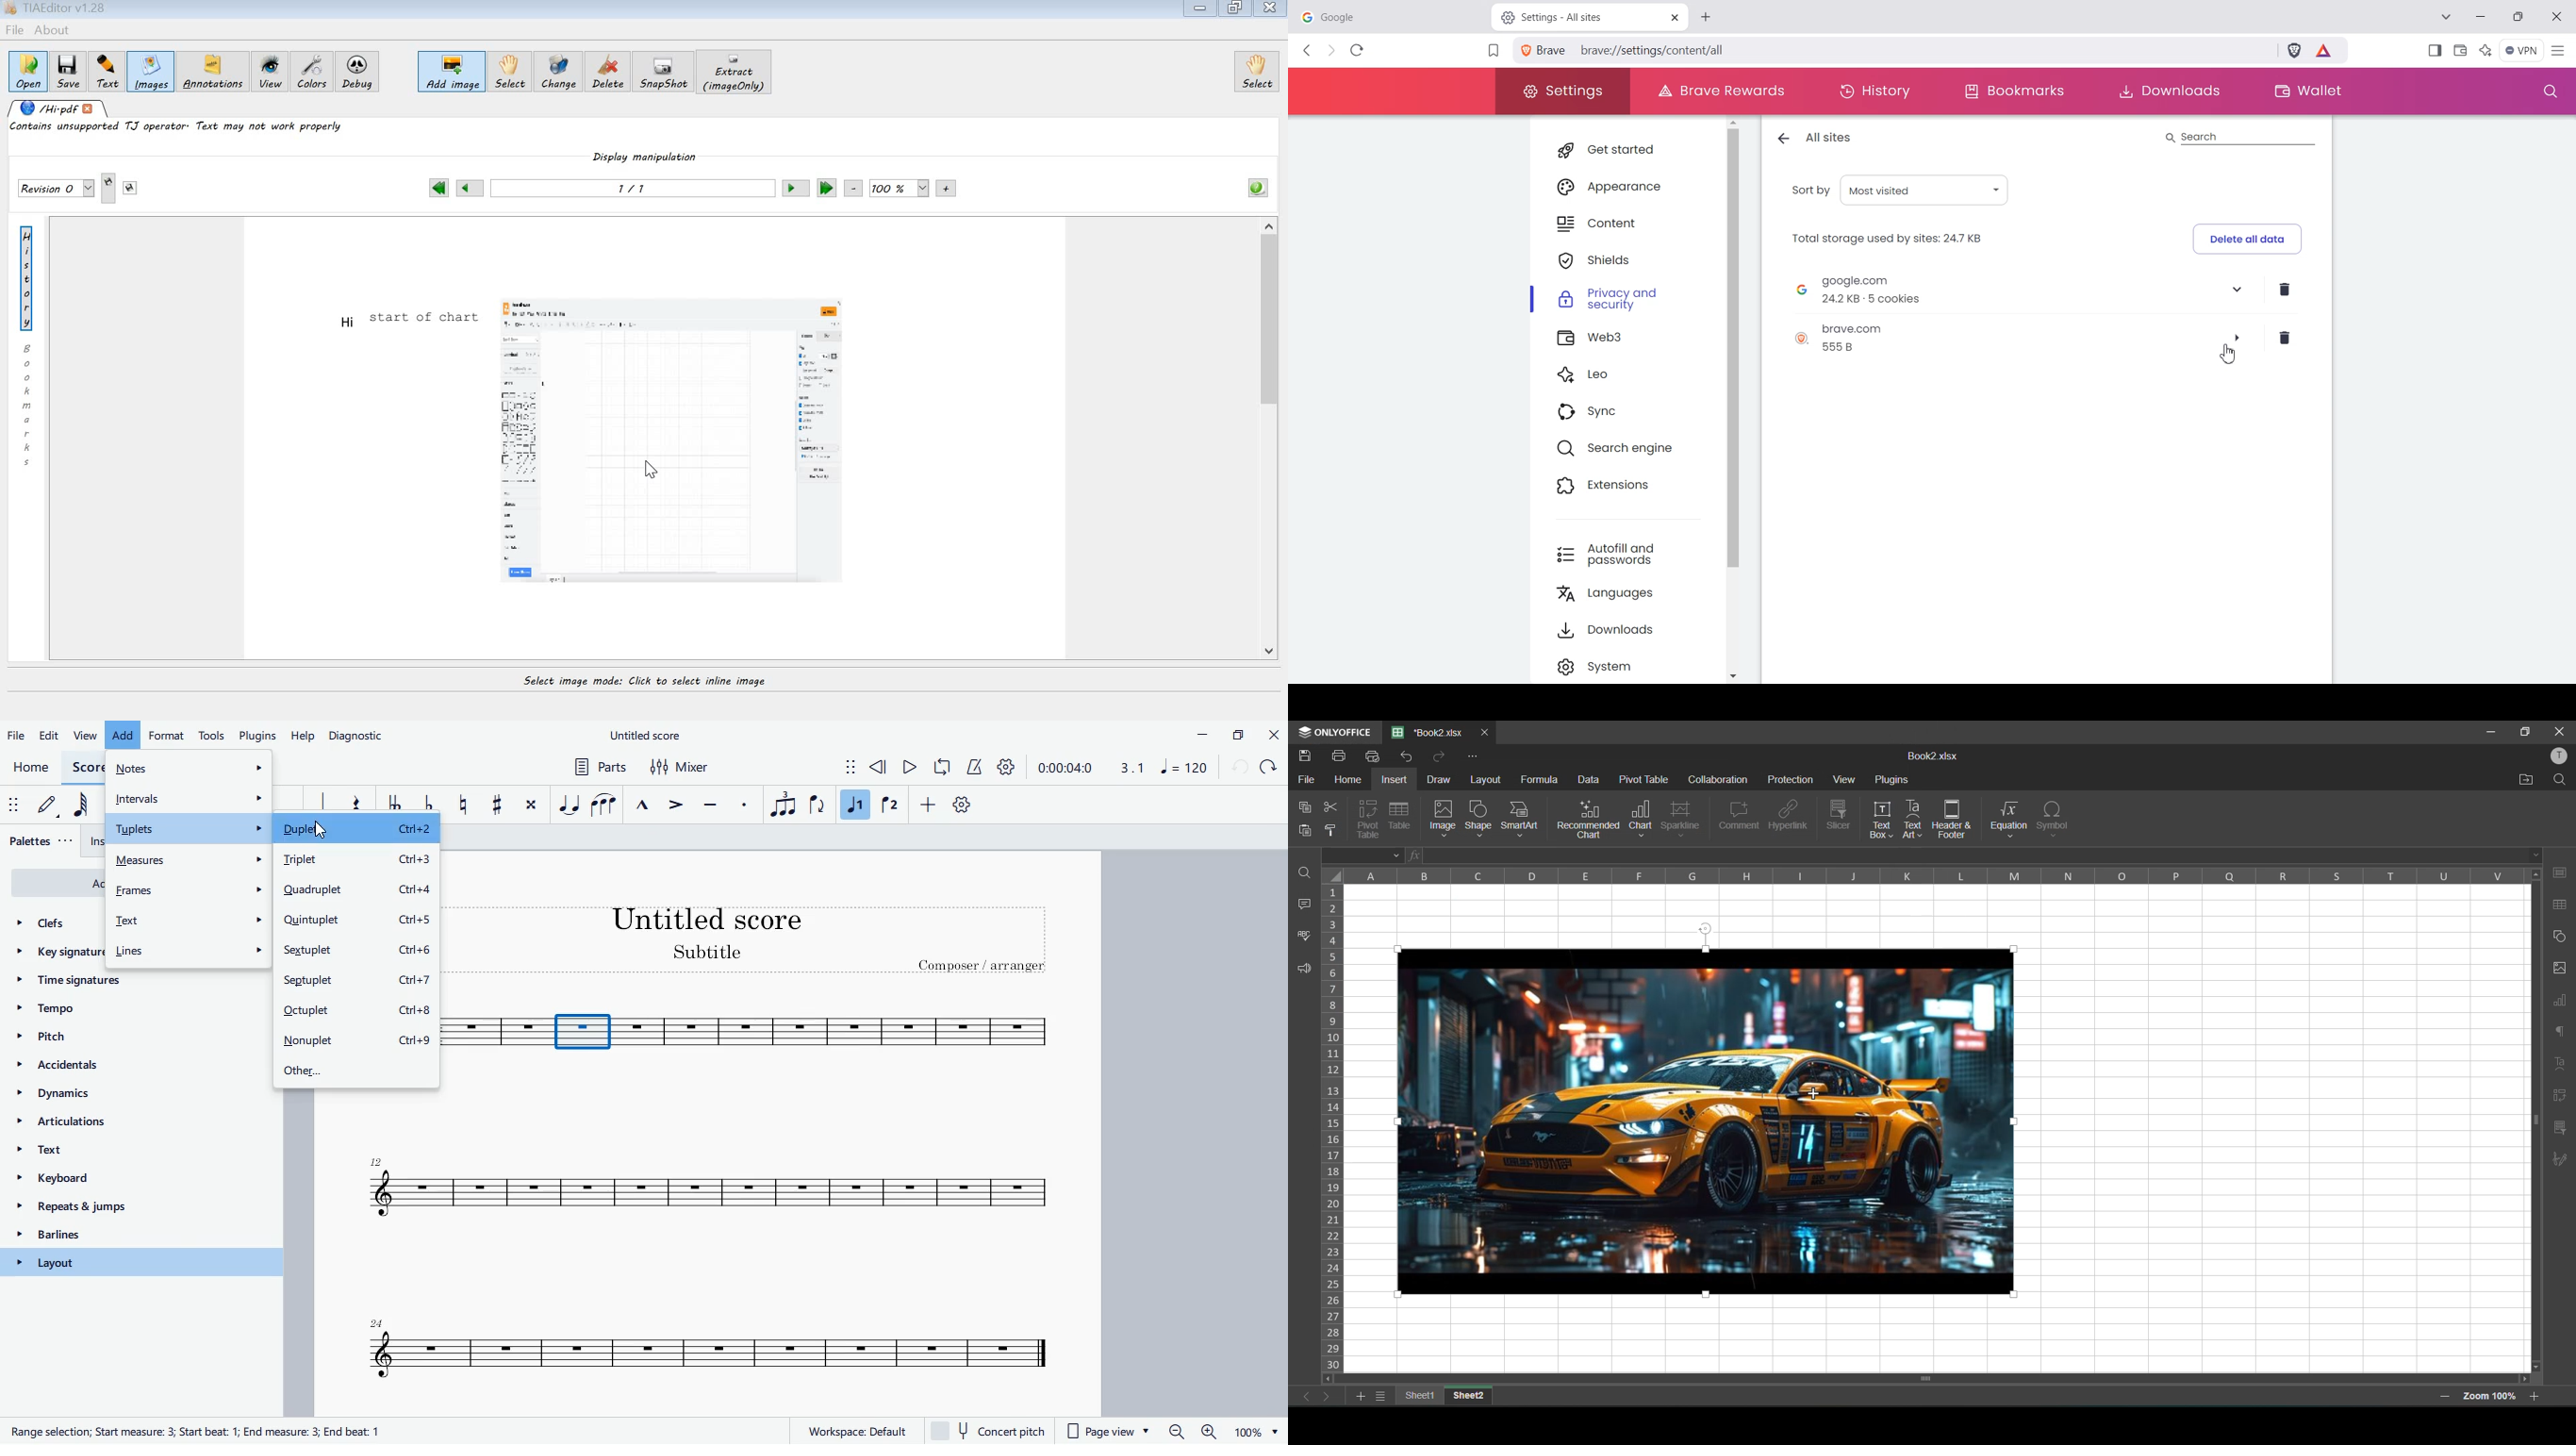 Image resolution: width=2576 pixels, height=1456 pixels. Describe the element at coordinates (42, 842) in the screenshot. I see `palettes` at that location.